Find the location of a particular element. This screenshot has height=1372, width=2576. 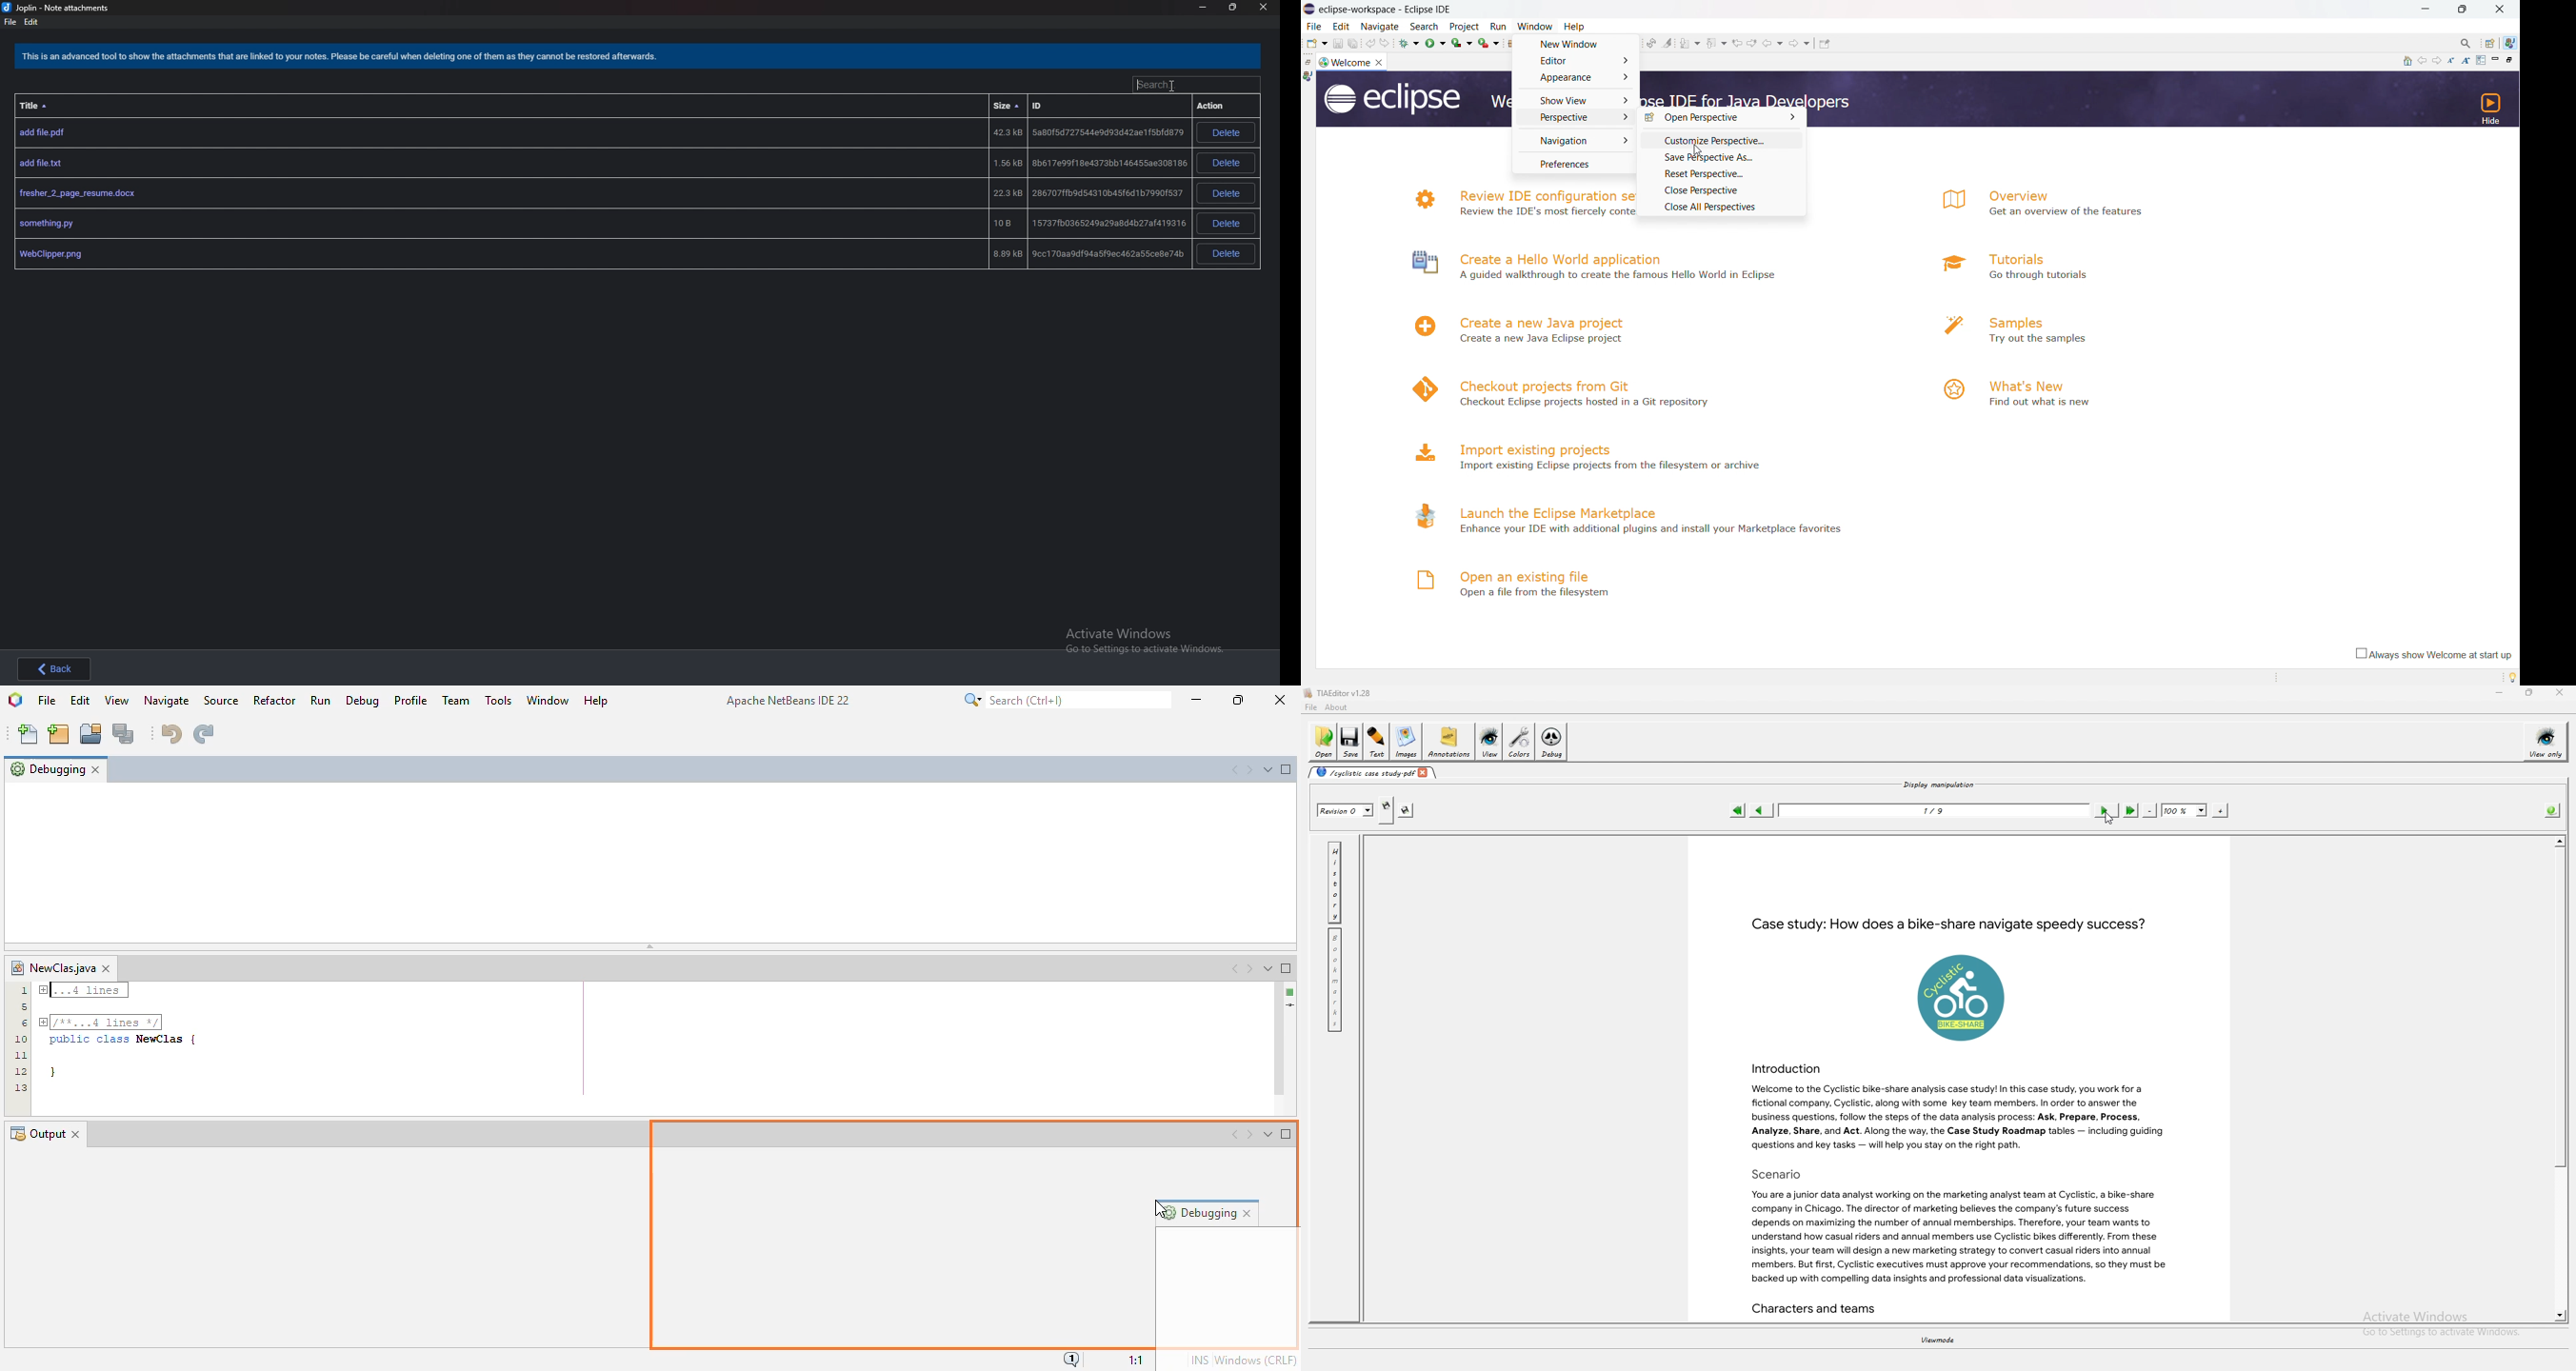

logo is located at coordinates (1961, 996).